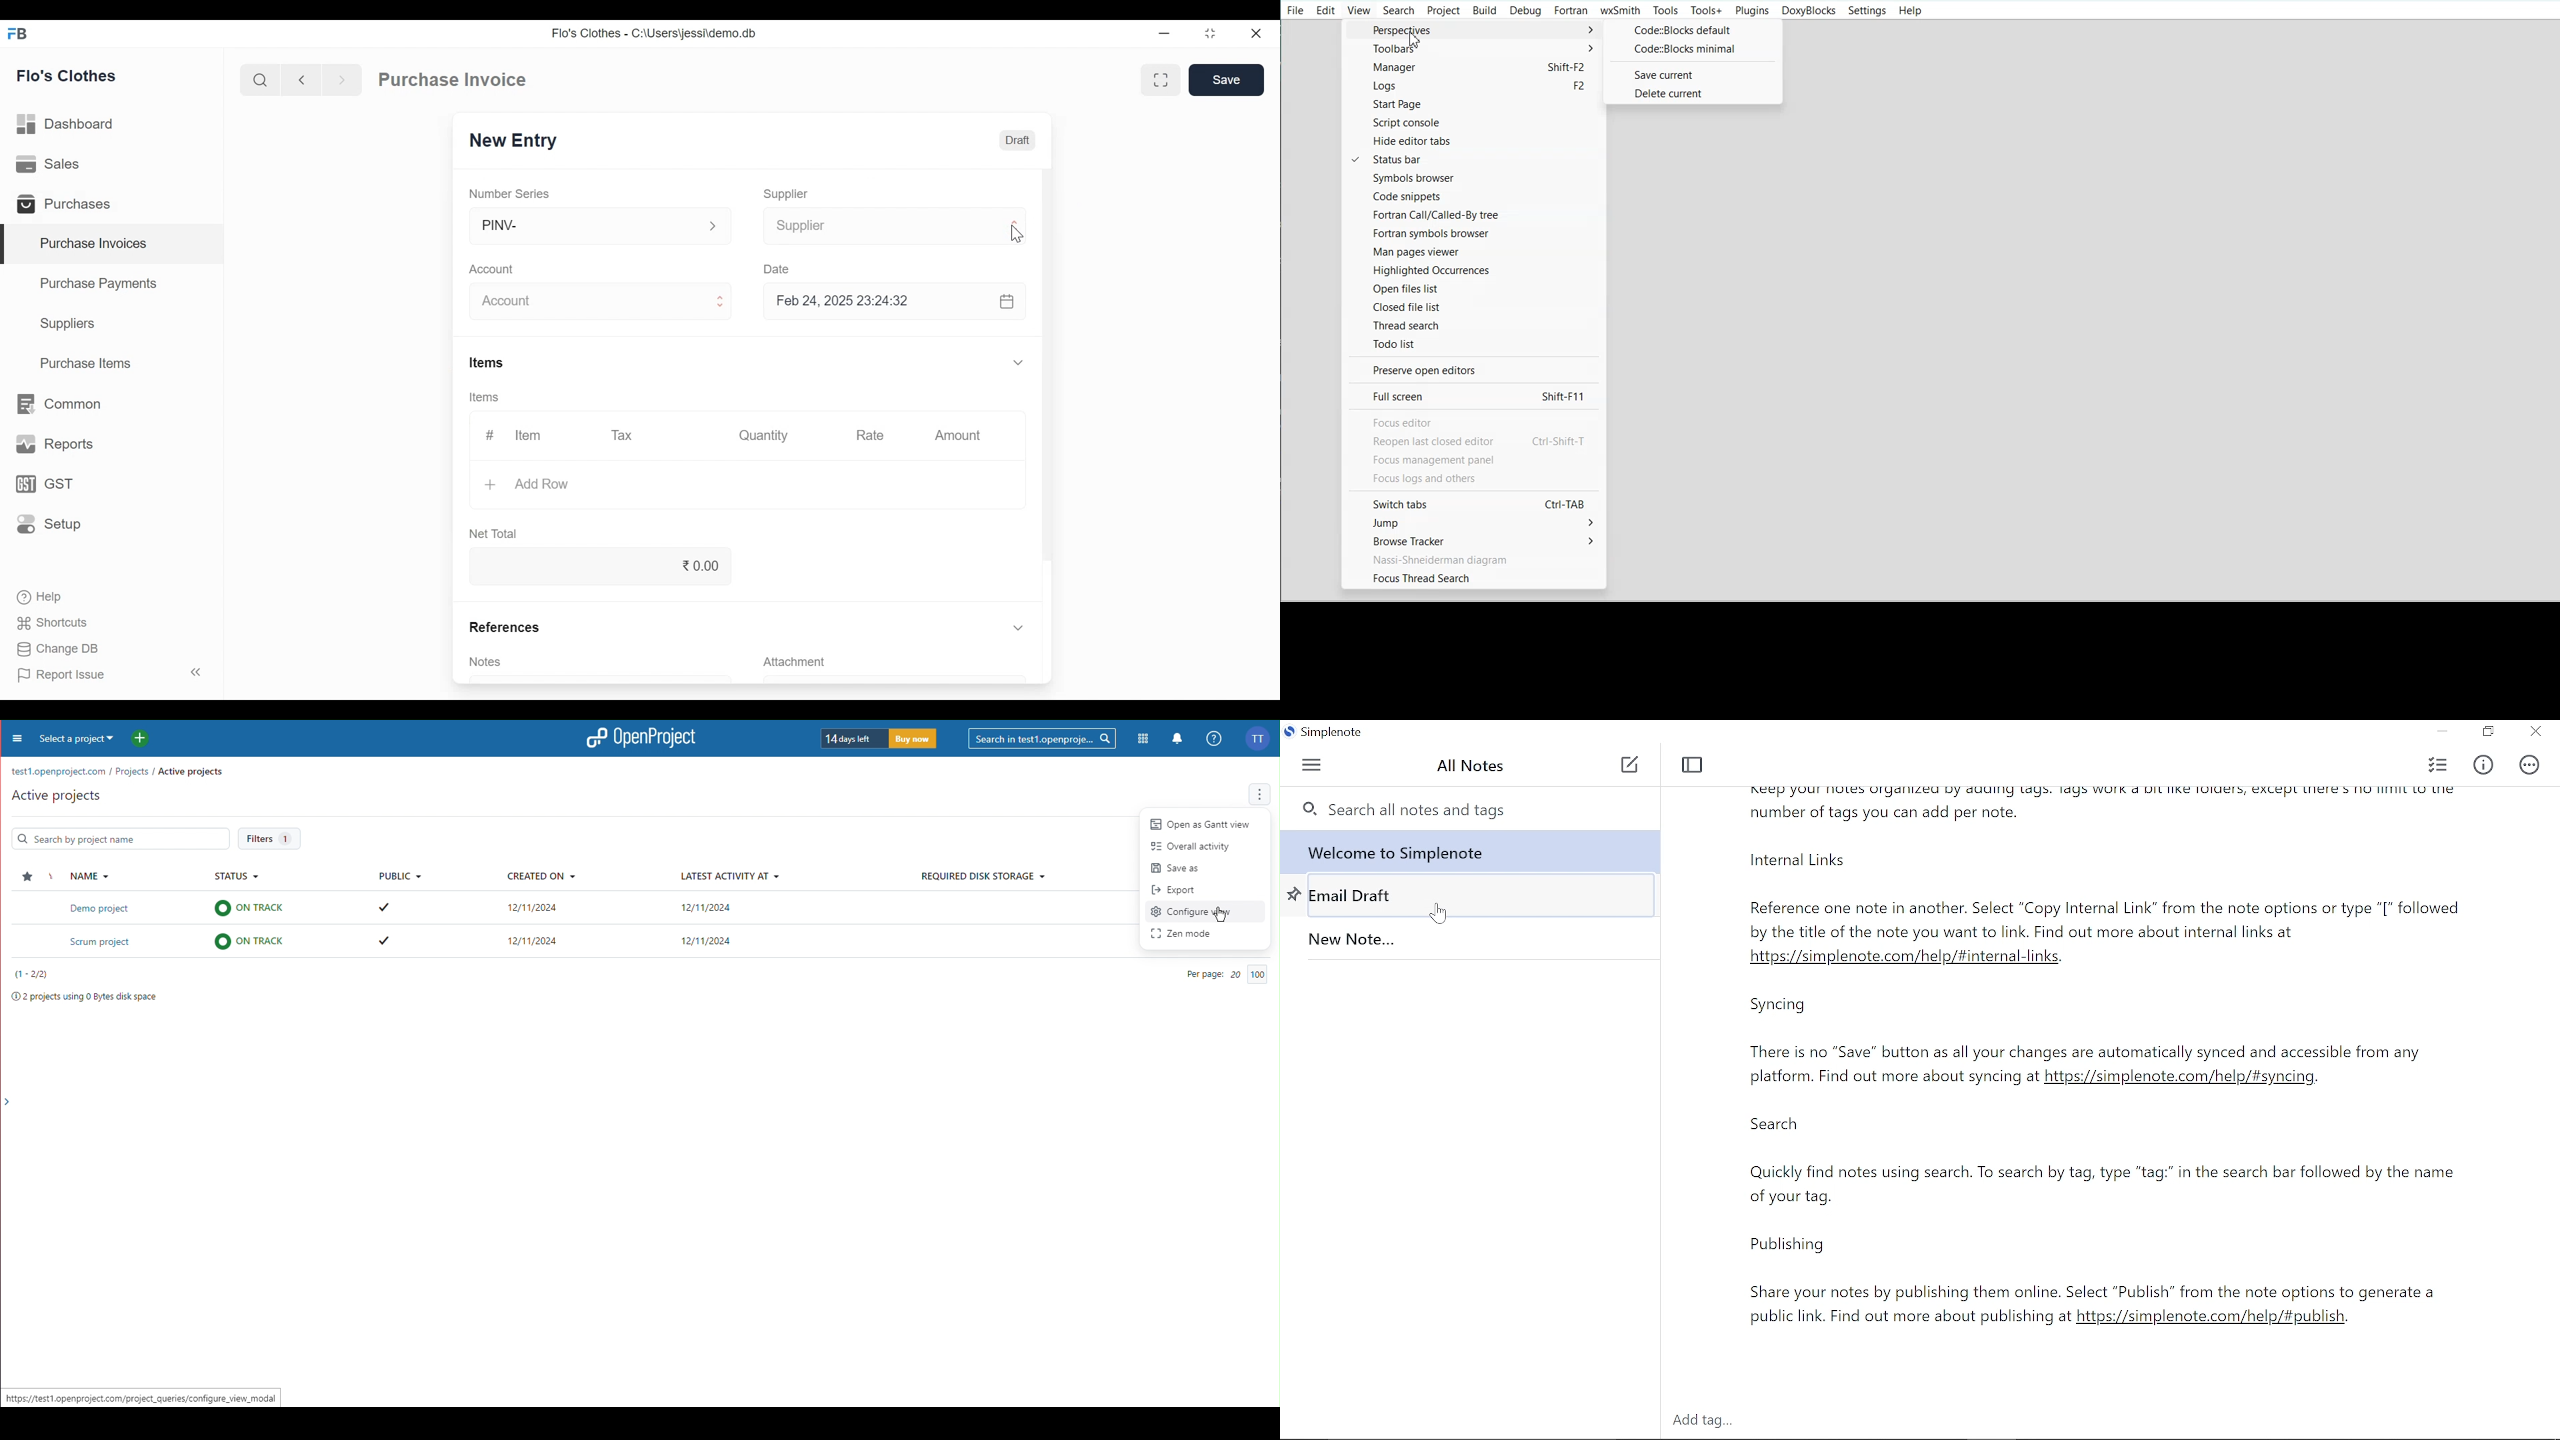  Describe the element at coordinates (1325, 10) in the screenshot. I see `Edit` at that location.